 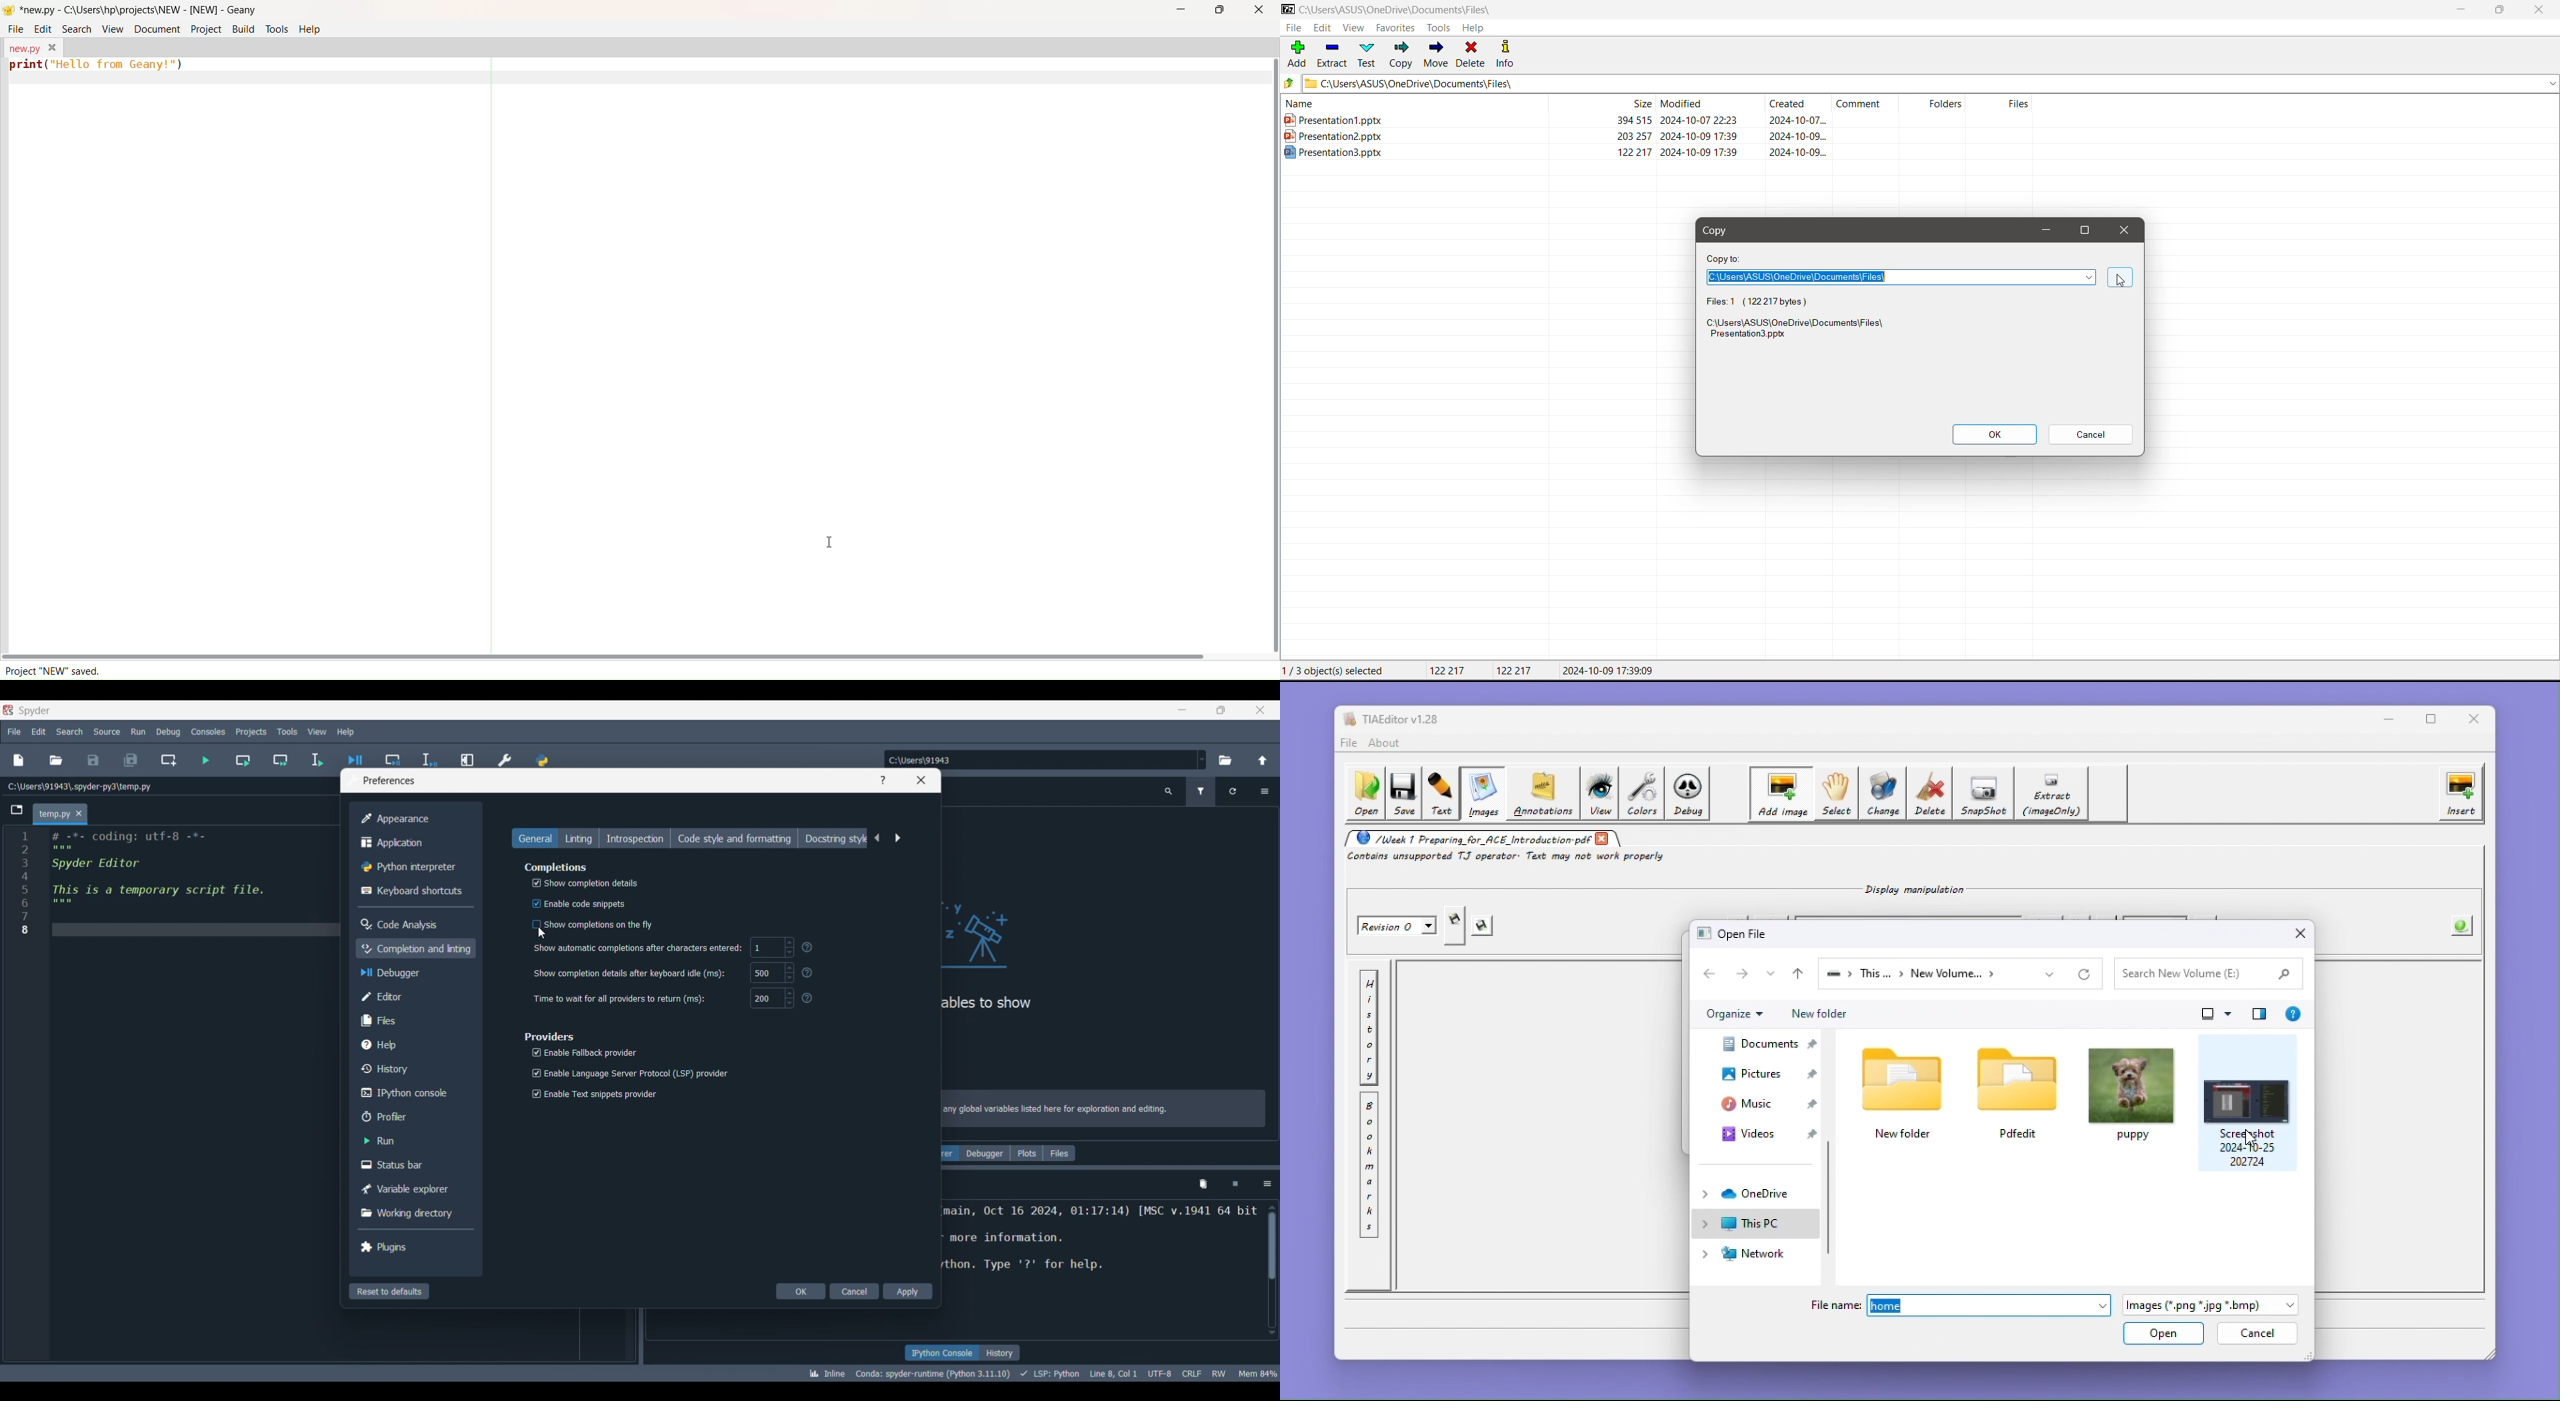 What do you see at coordinates (169, 732) in the screenshot?
I see `Debug menu` at bounding box center [169, 732].